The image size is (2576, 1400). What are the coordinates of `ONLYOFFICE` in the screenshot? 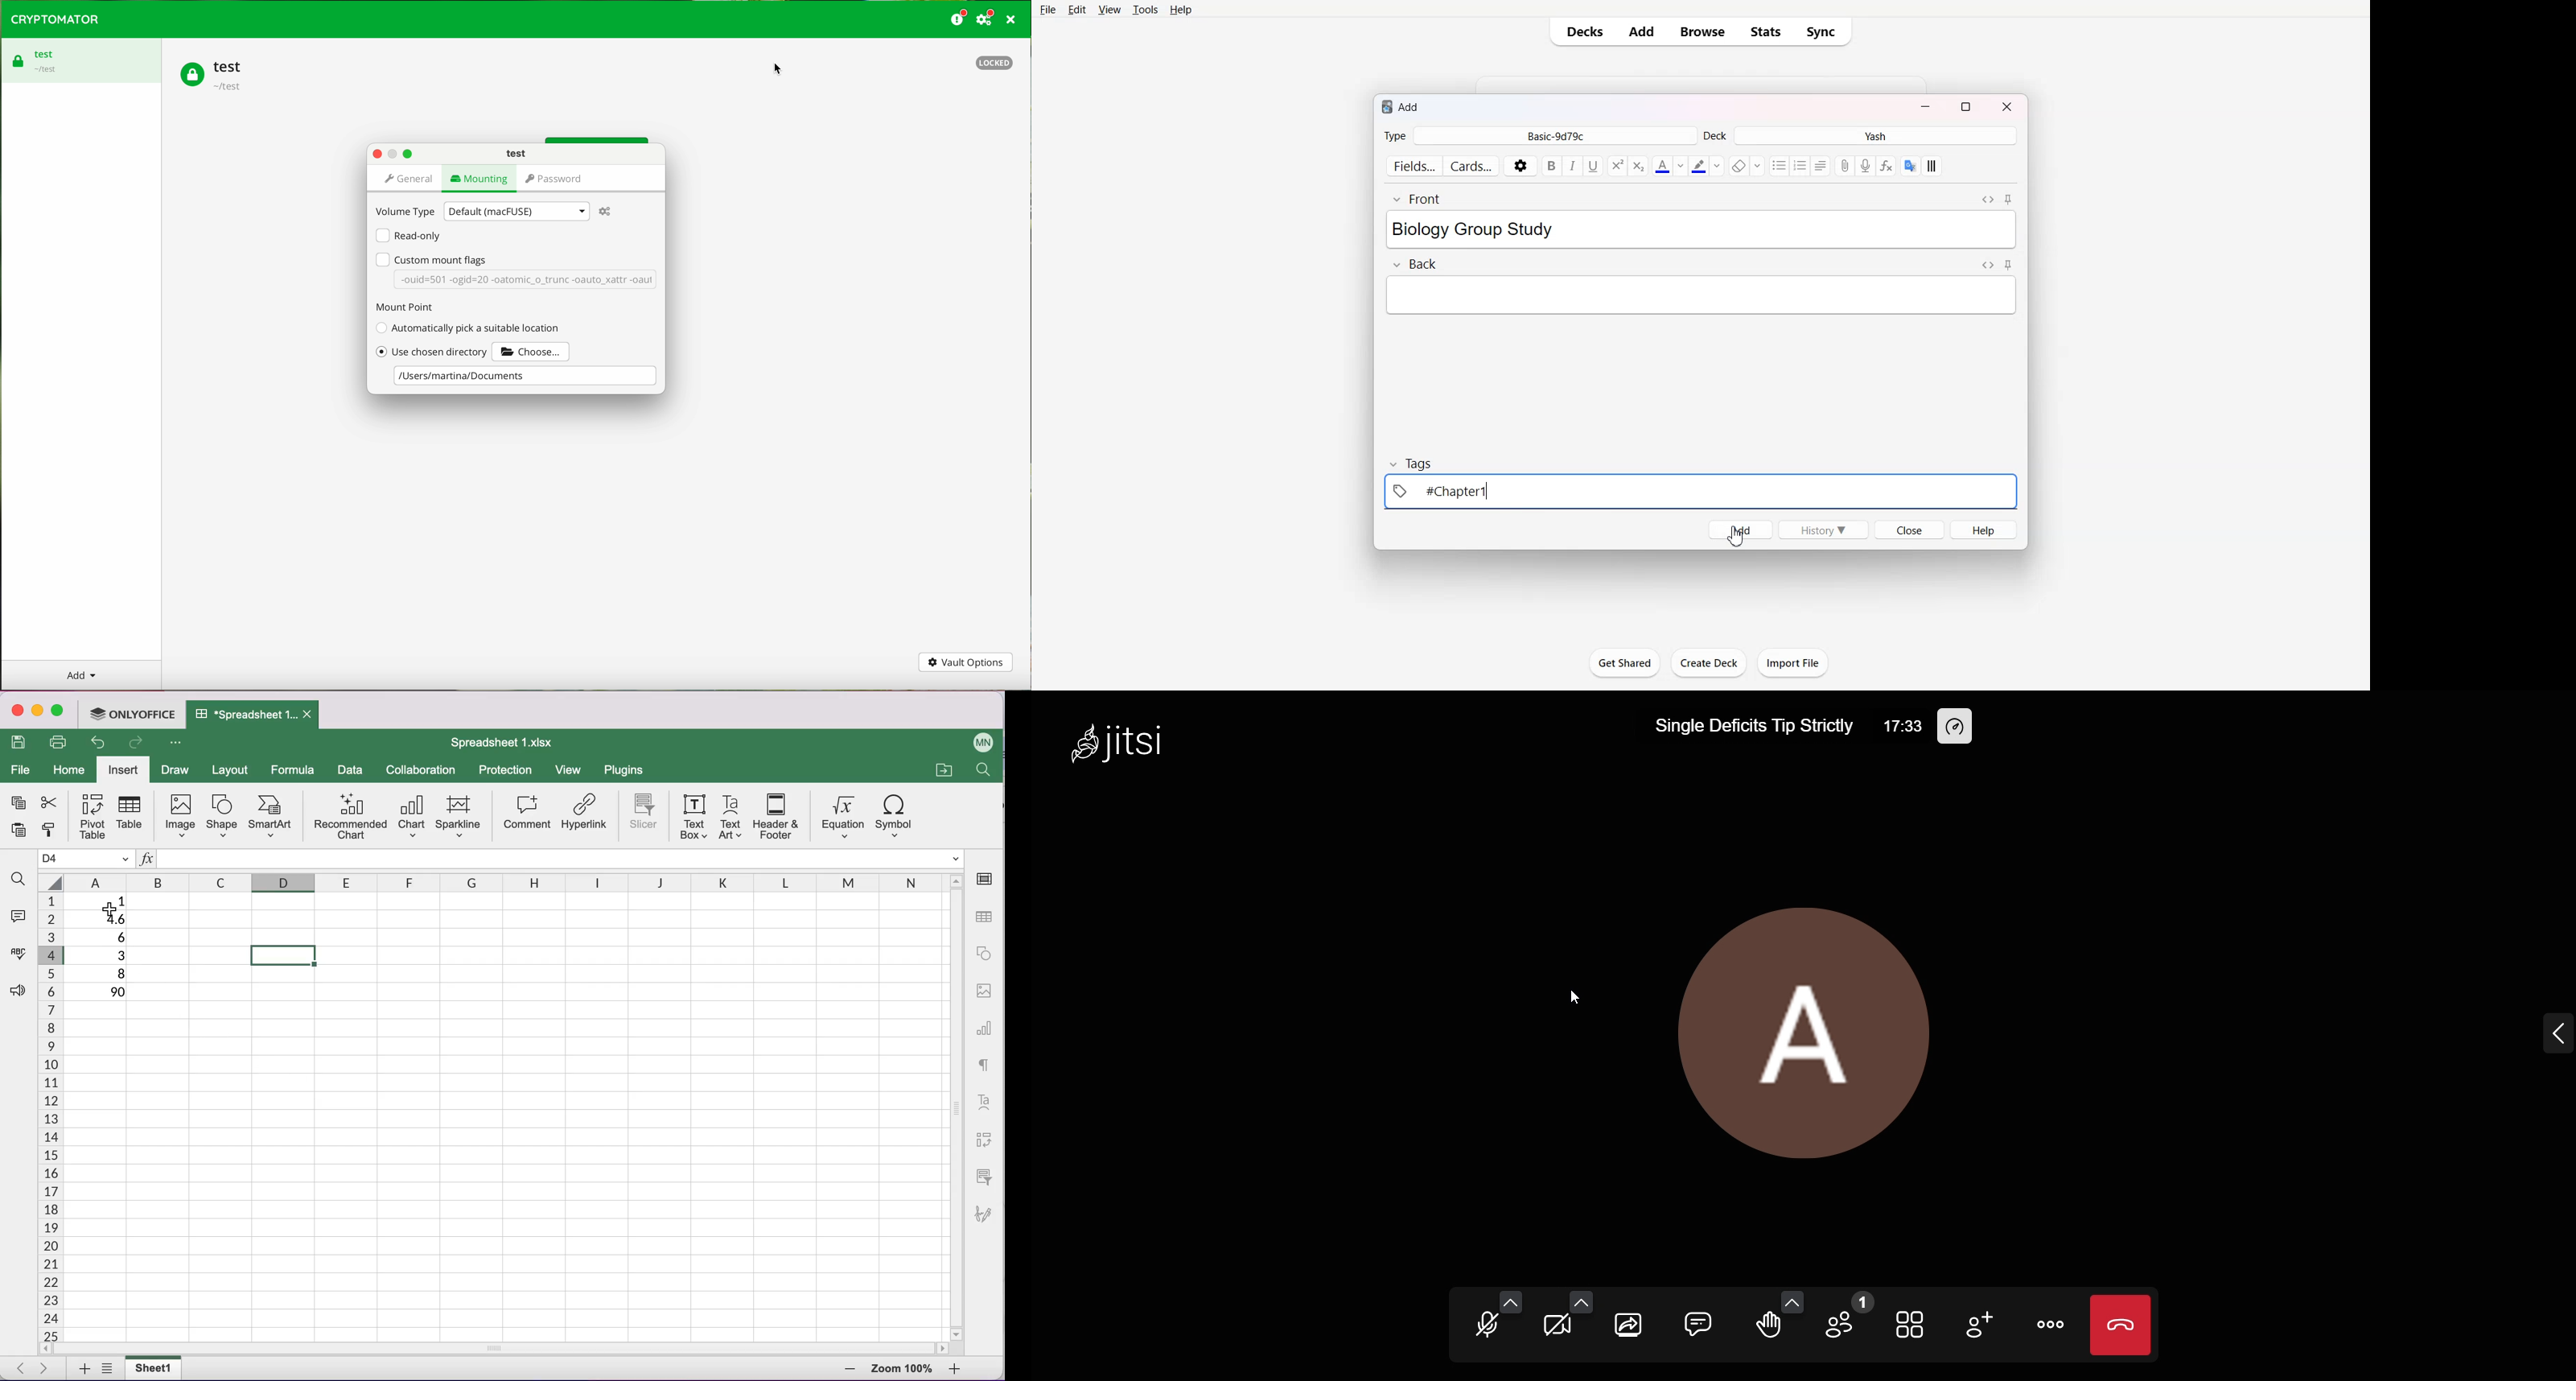 It's located at (134, 714).